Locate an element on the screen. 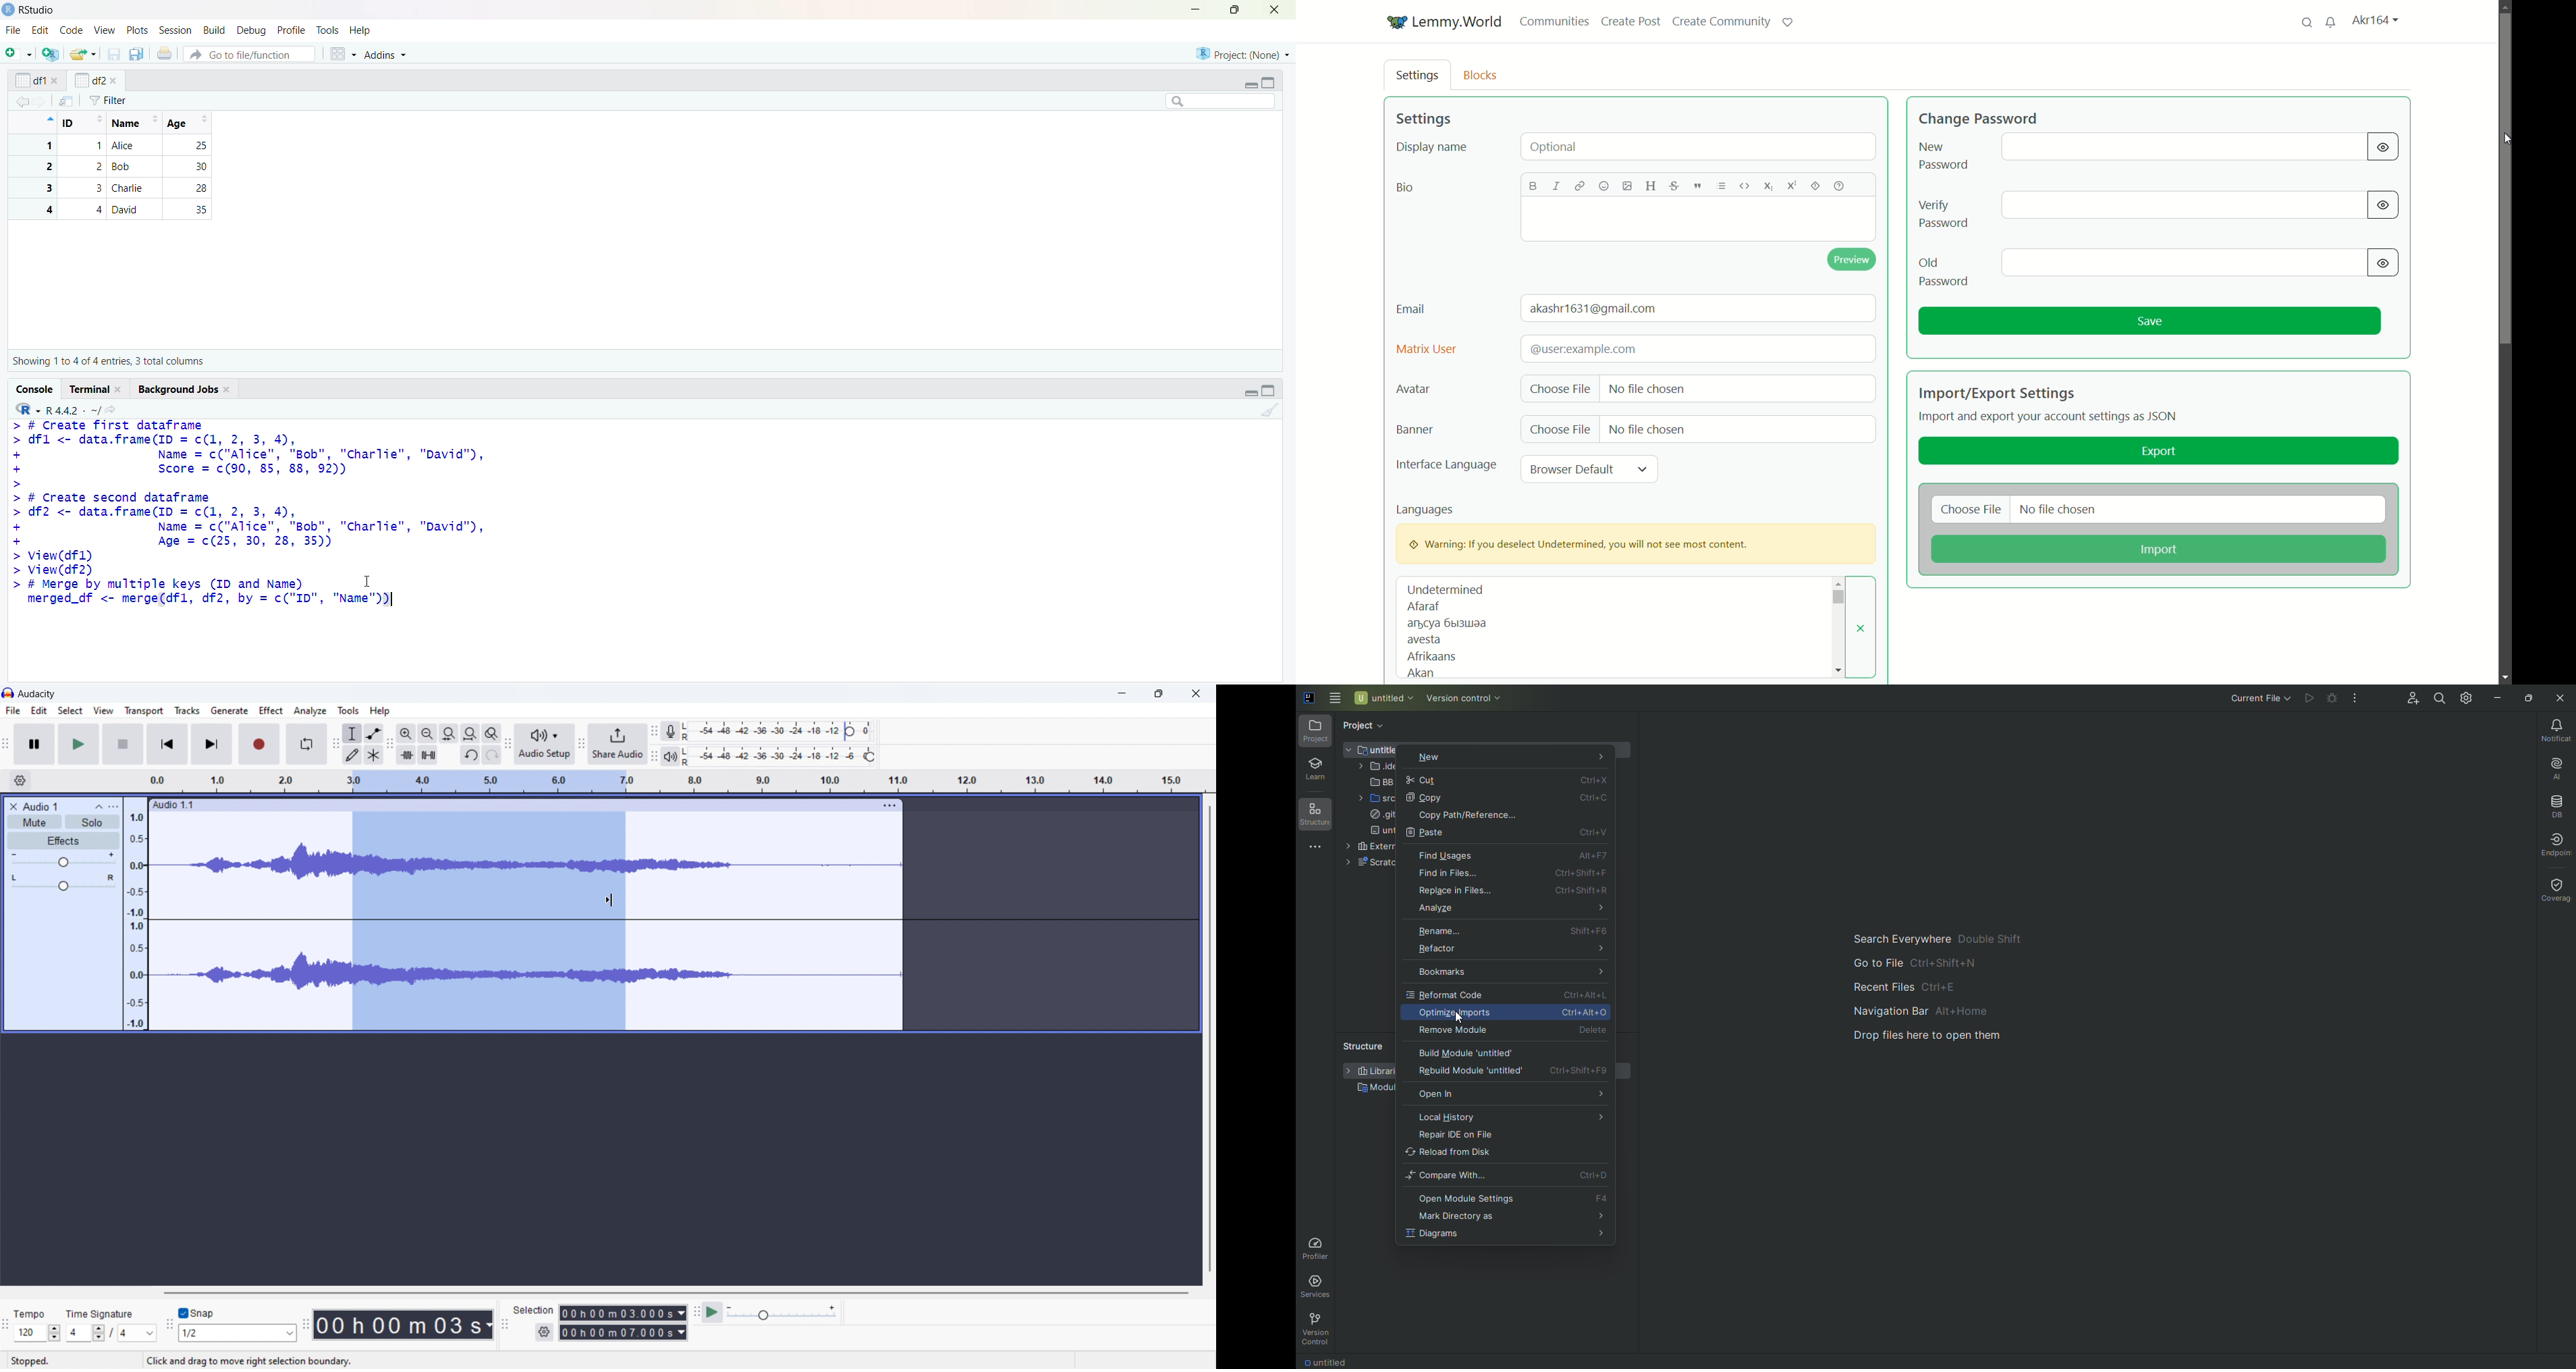 Image resolution: width=2576 pixels, height=1372 pixels. no file chosen is located at coordinates (1647, 390).